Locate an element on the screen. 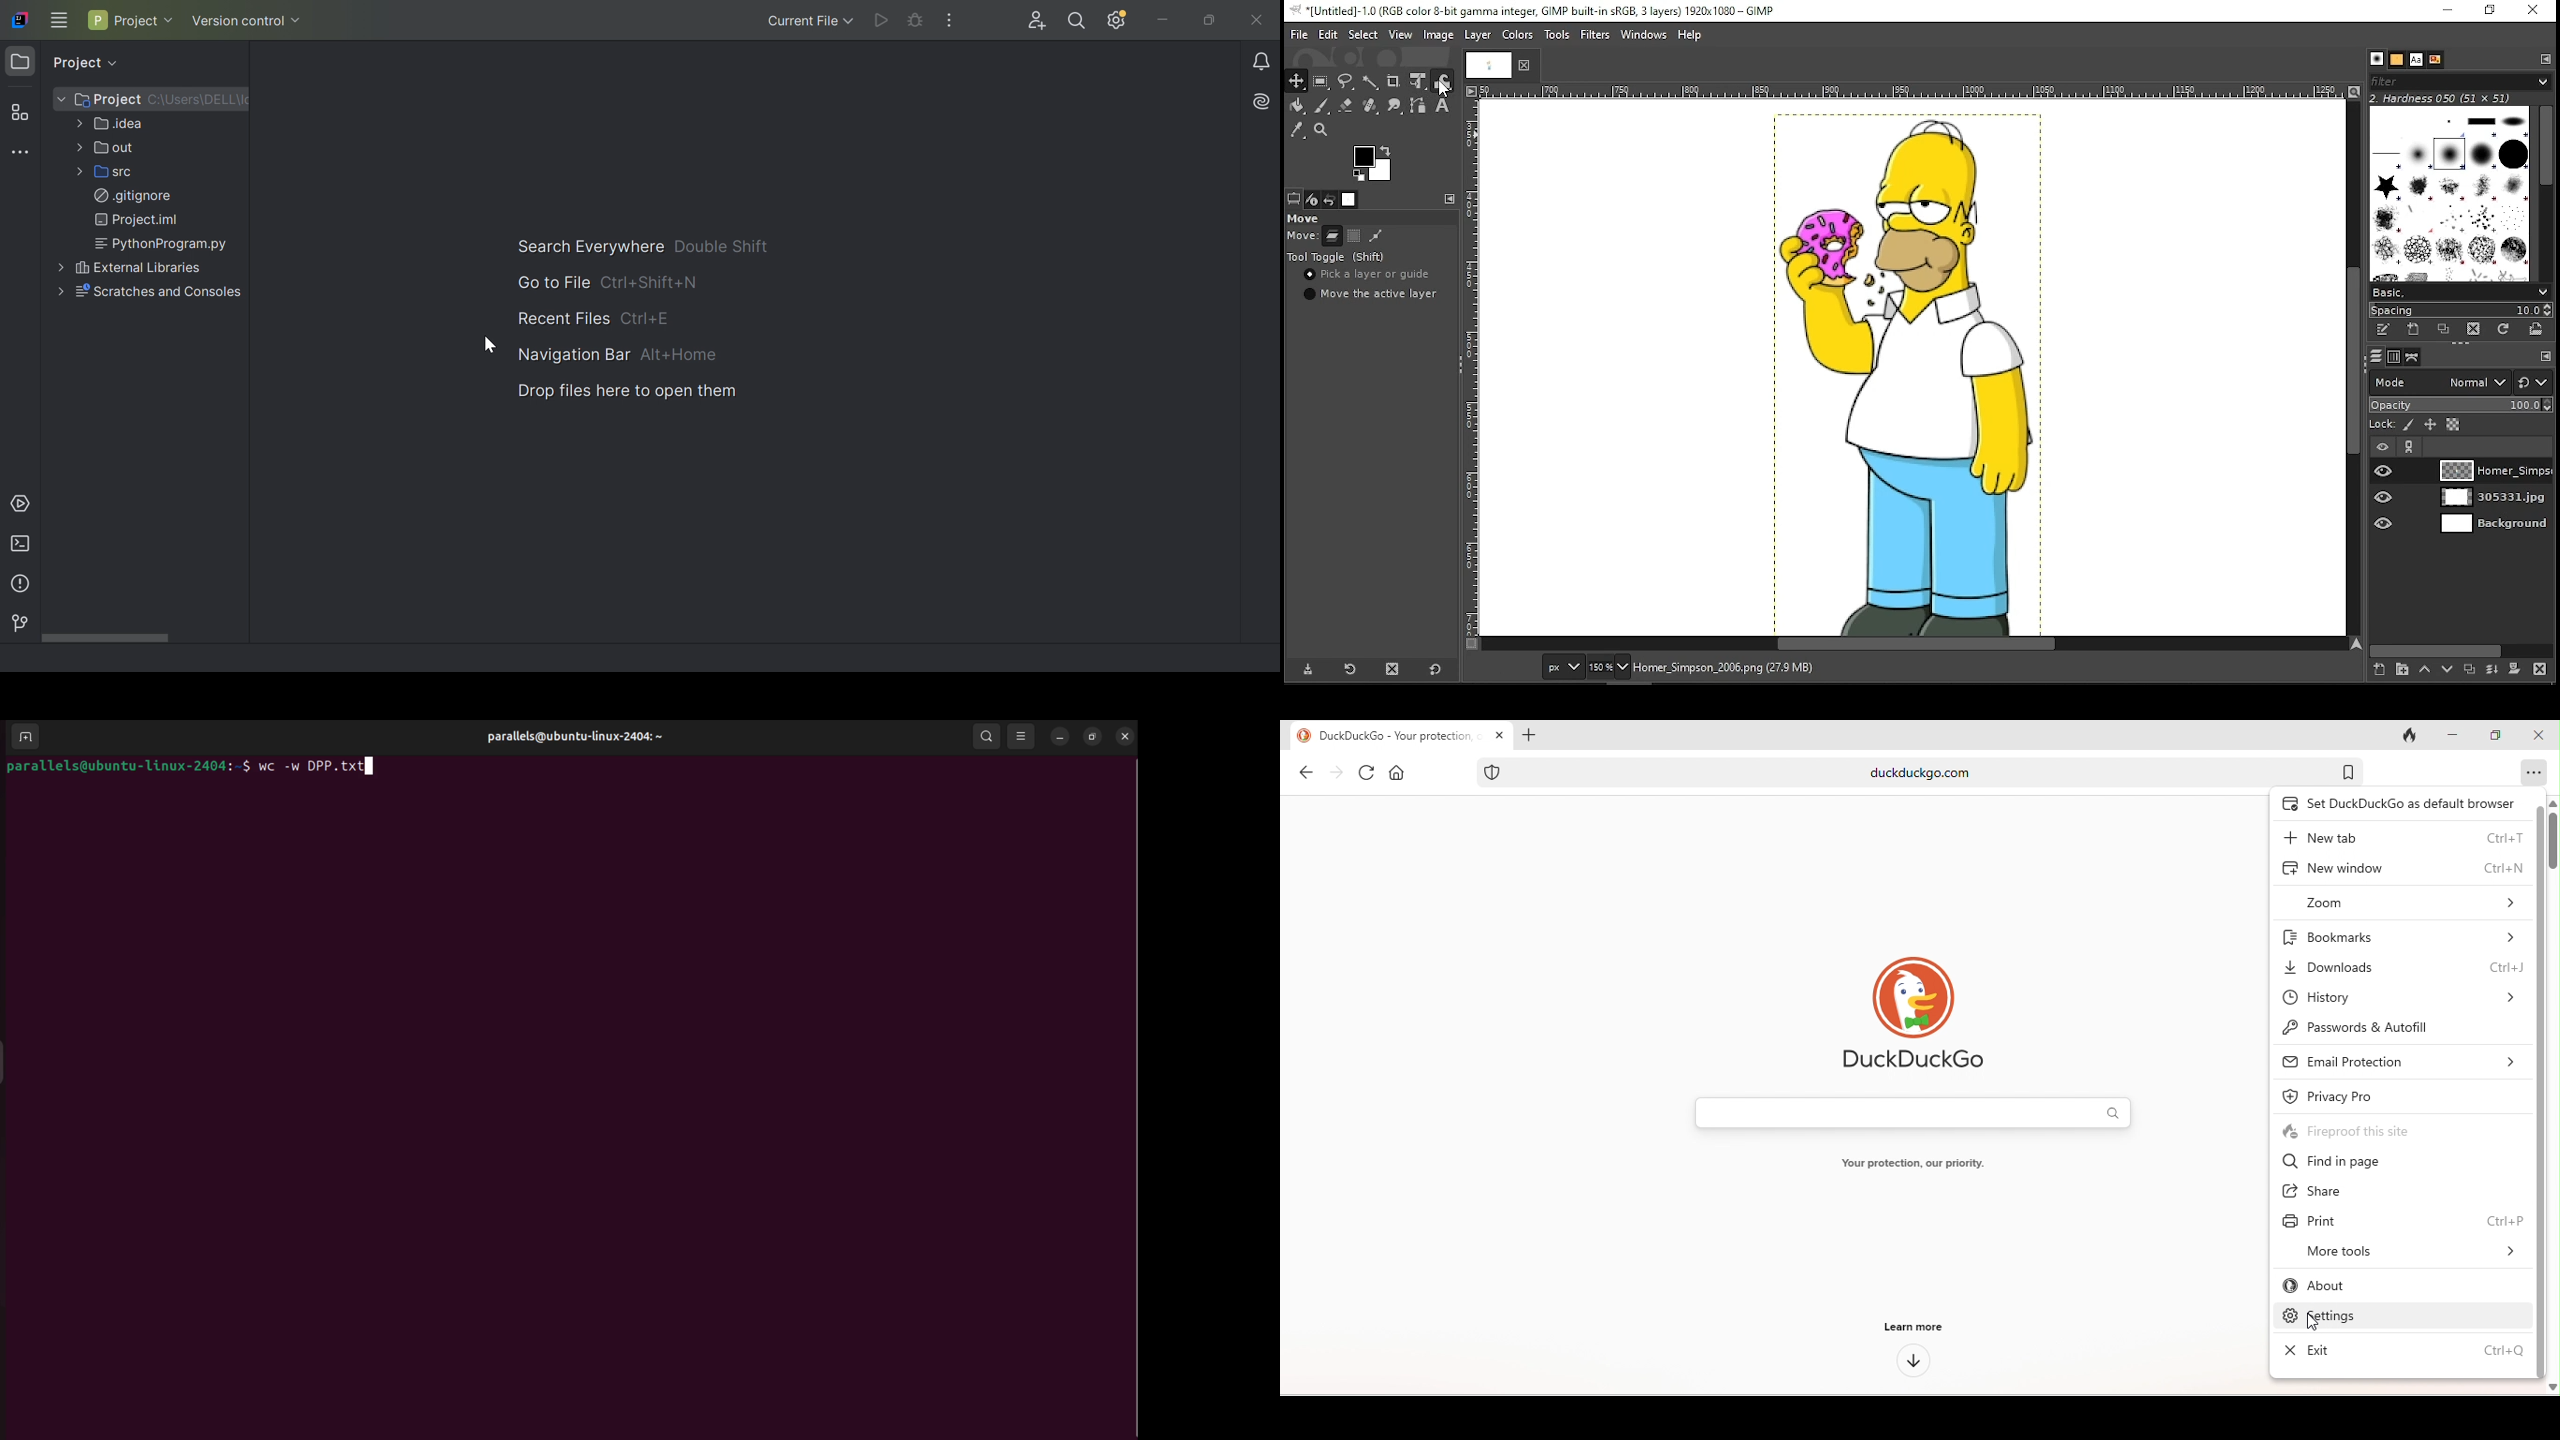 The image size is (2576, 1456). scroll bar is located at coordinates (1916, 644).